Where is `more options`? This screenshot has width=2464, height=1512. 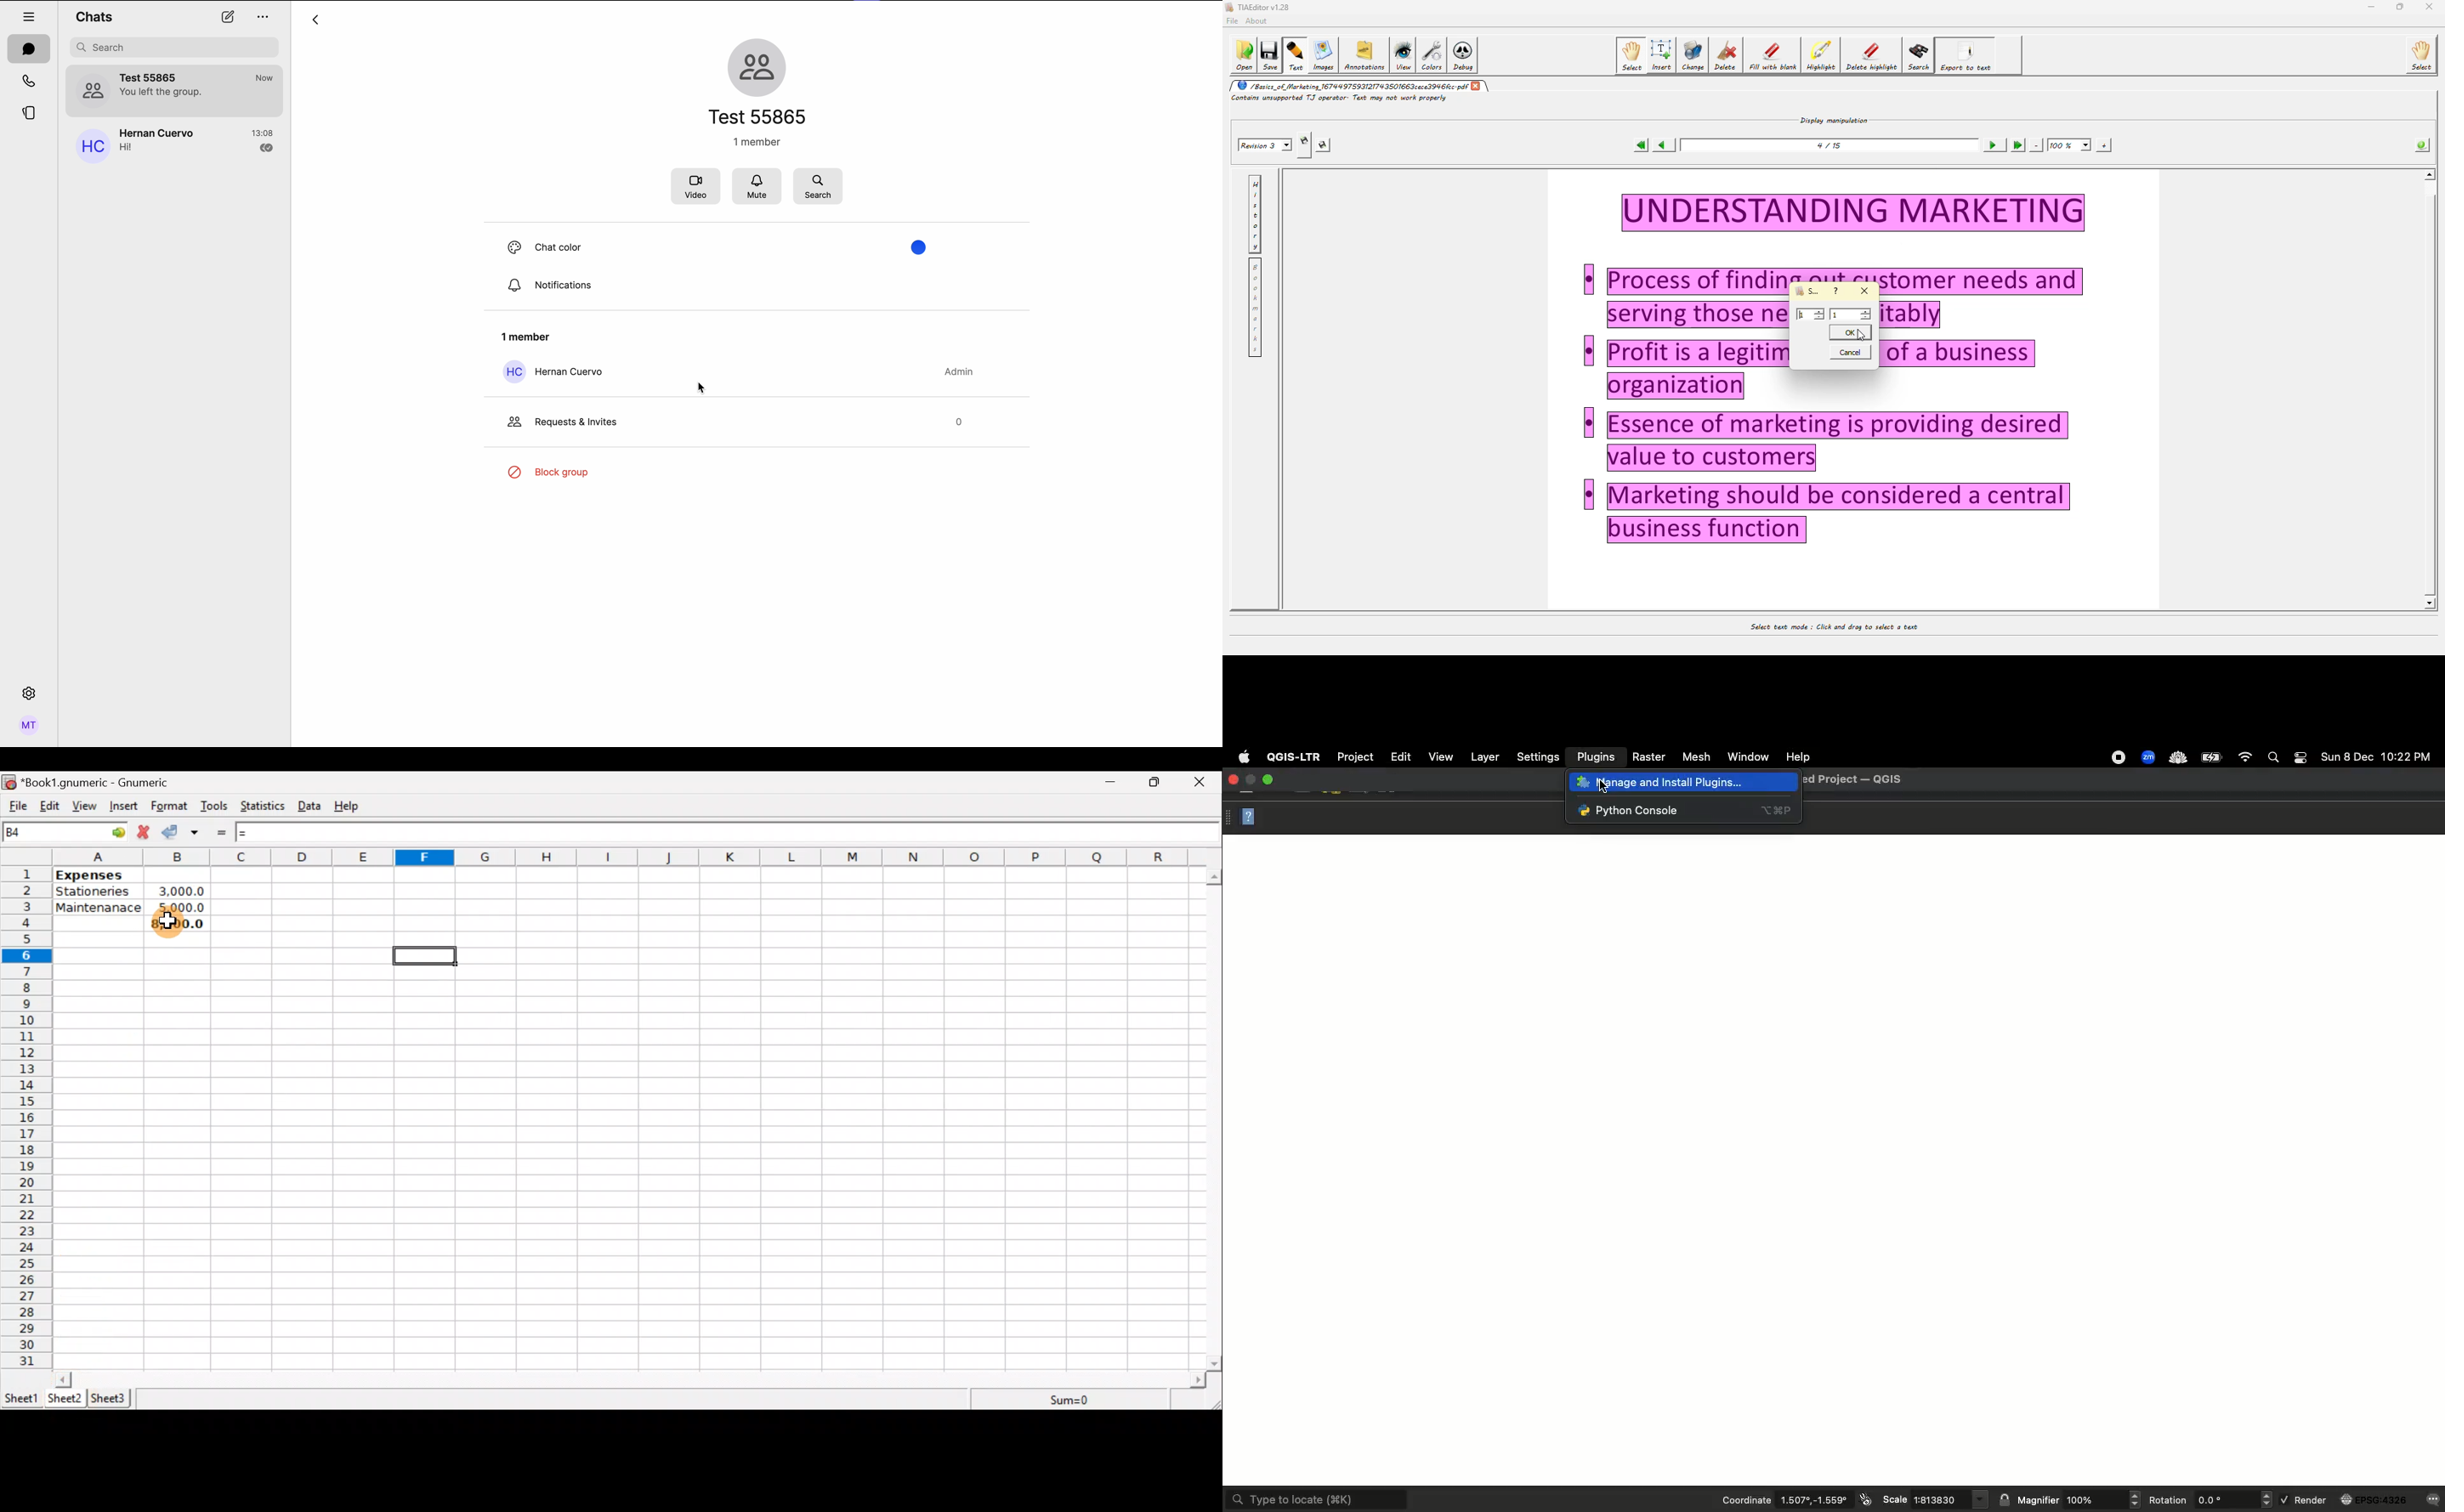 more options is located at coordinates (264, 18).